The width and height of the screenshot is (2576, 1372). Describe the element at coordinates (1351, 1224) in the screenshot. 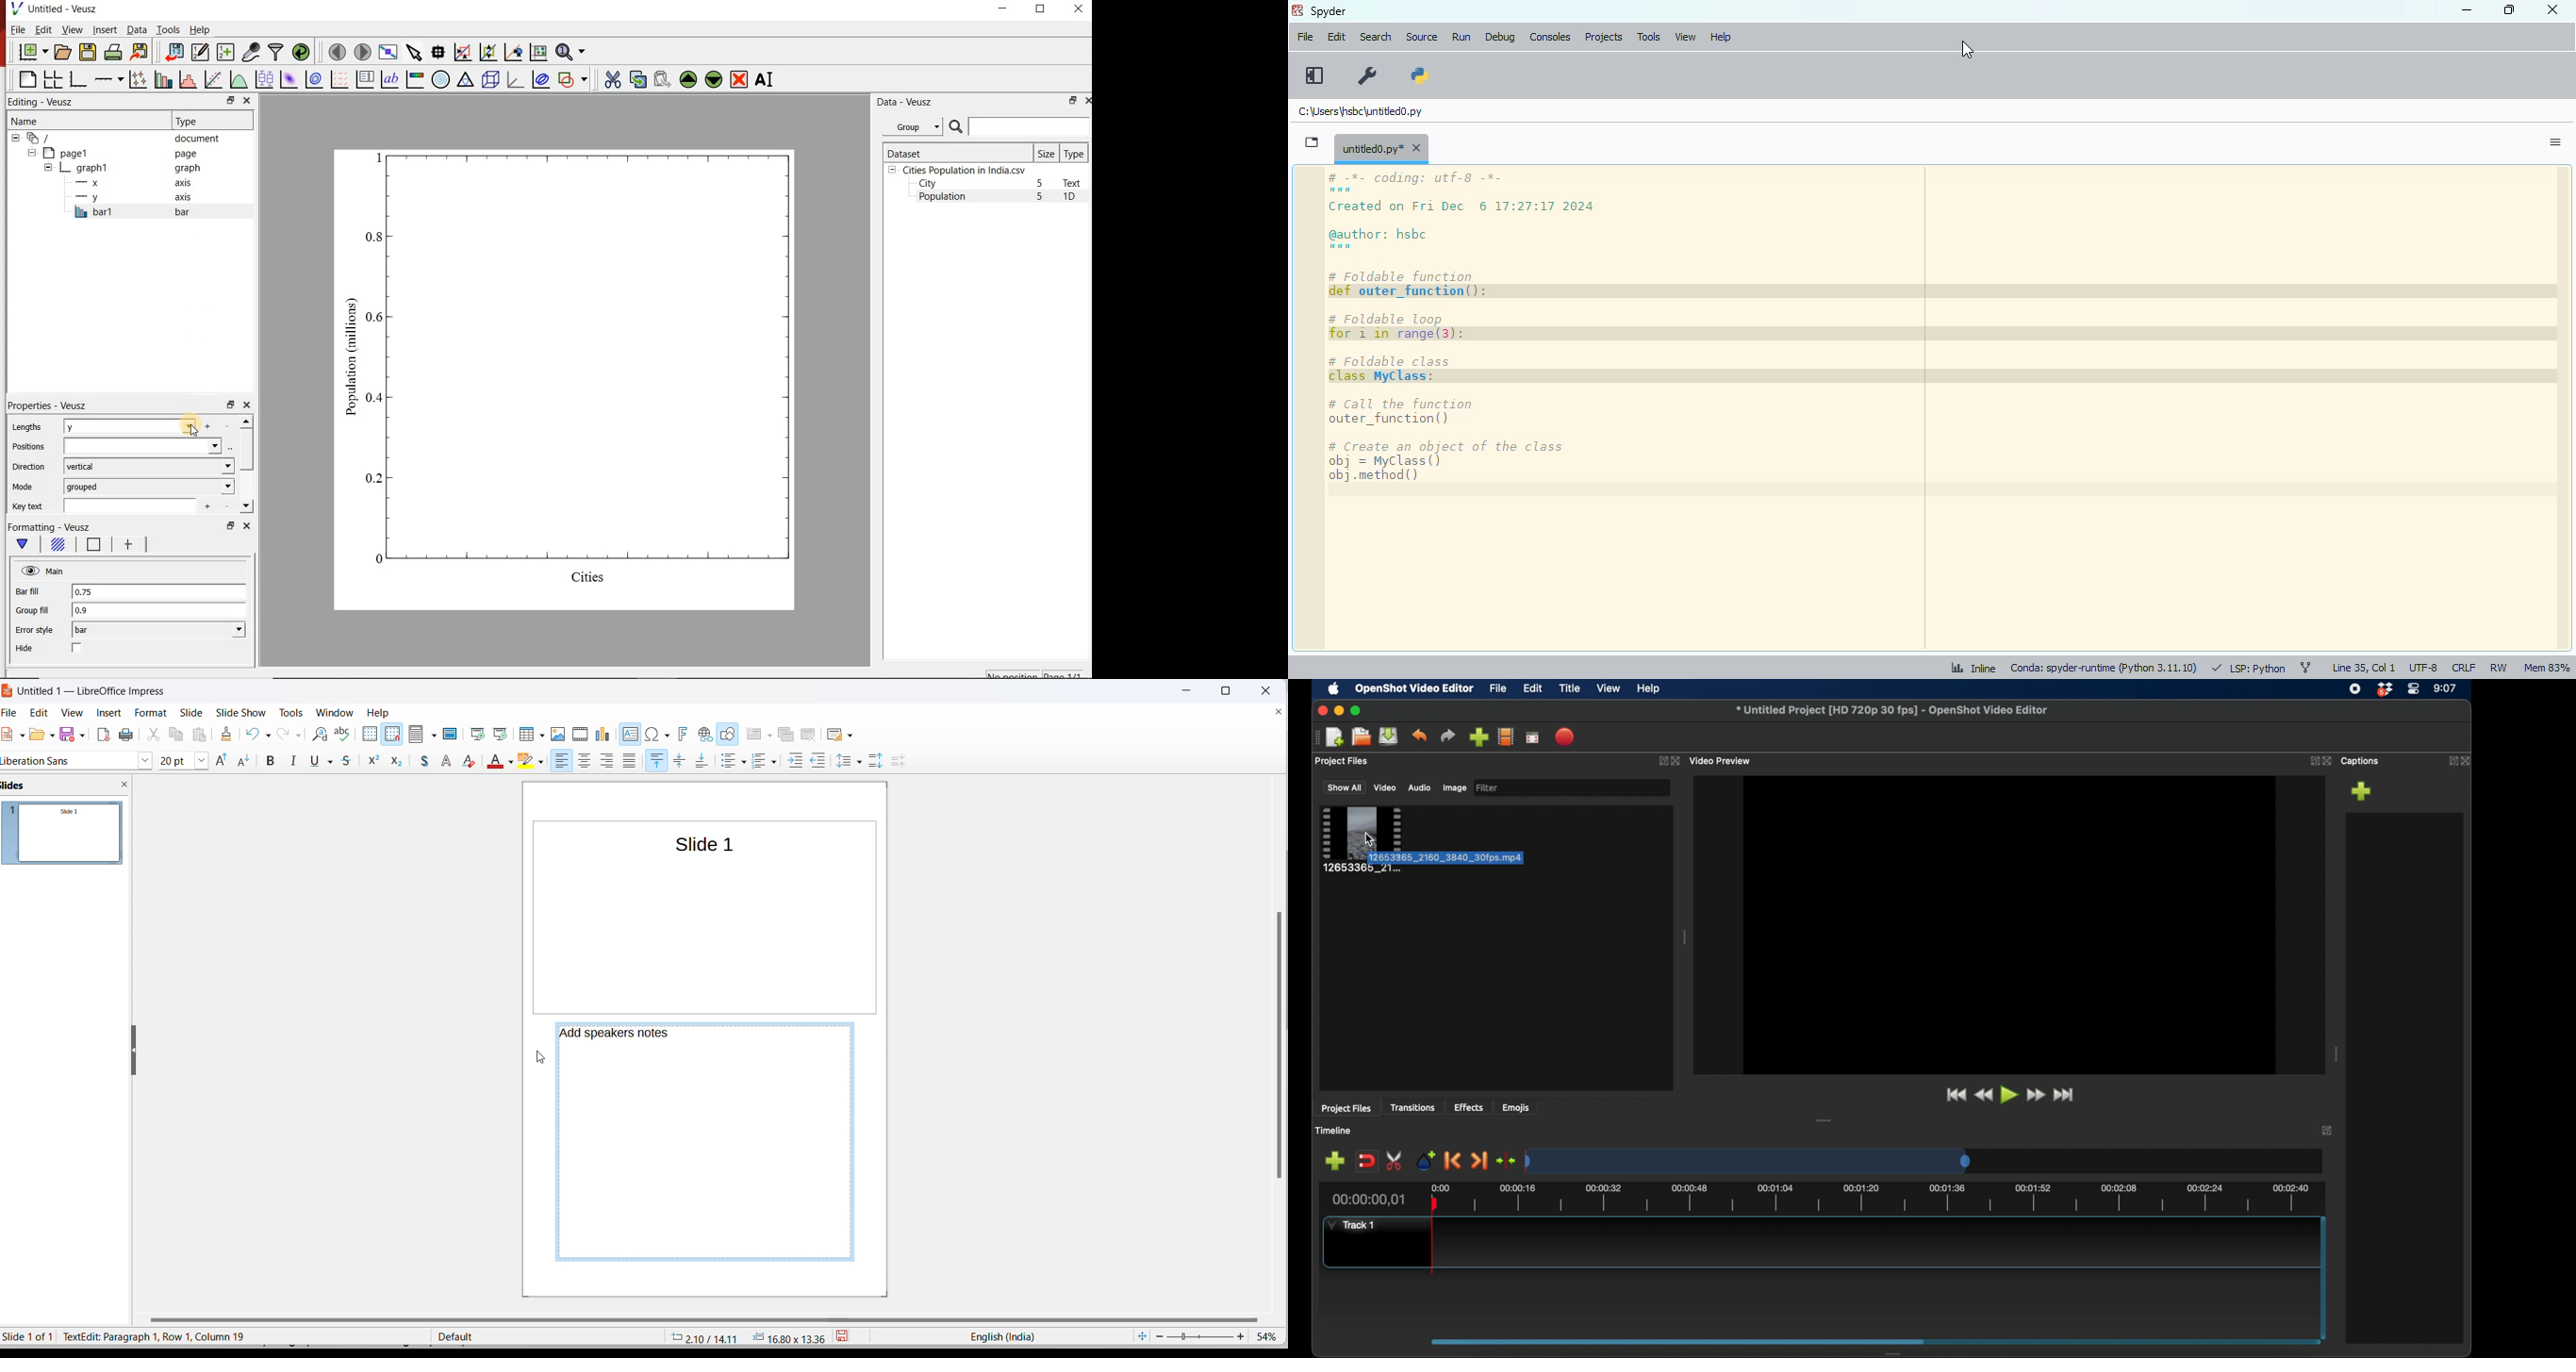

I see `track 1` at that location.